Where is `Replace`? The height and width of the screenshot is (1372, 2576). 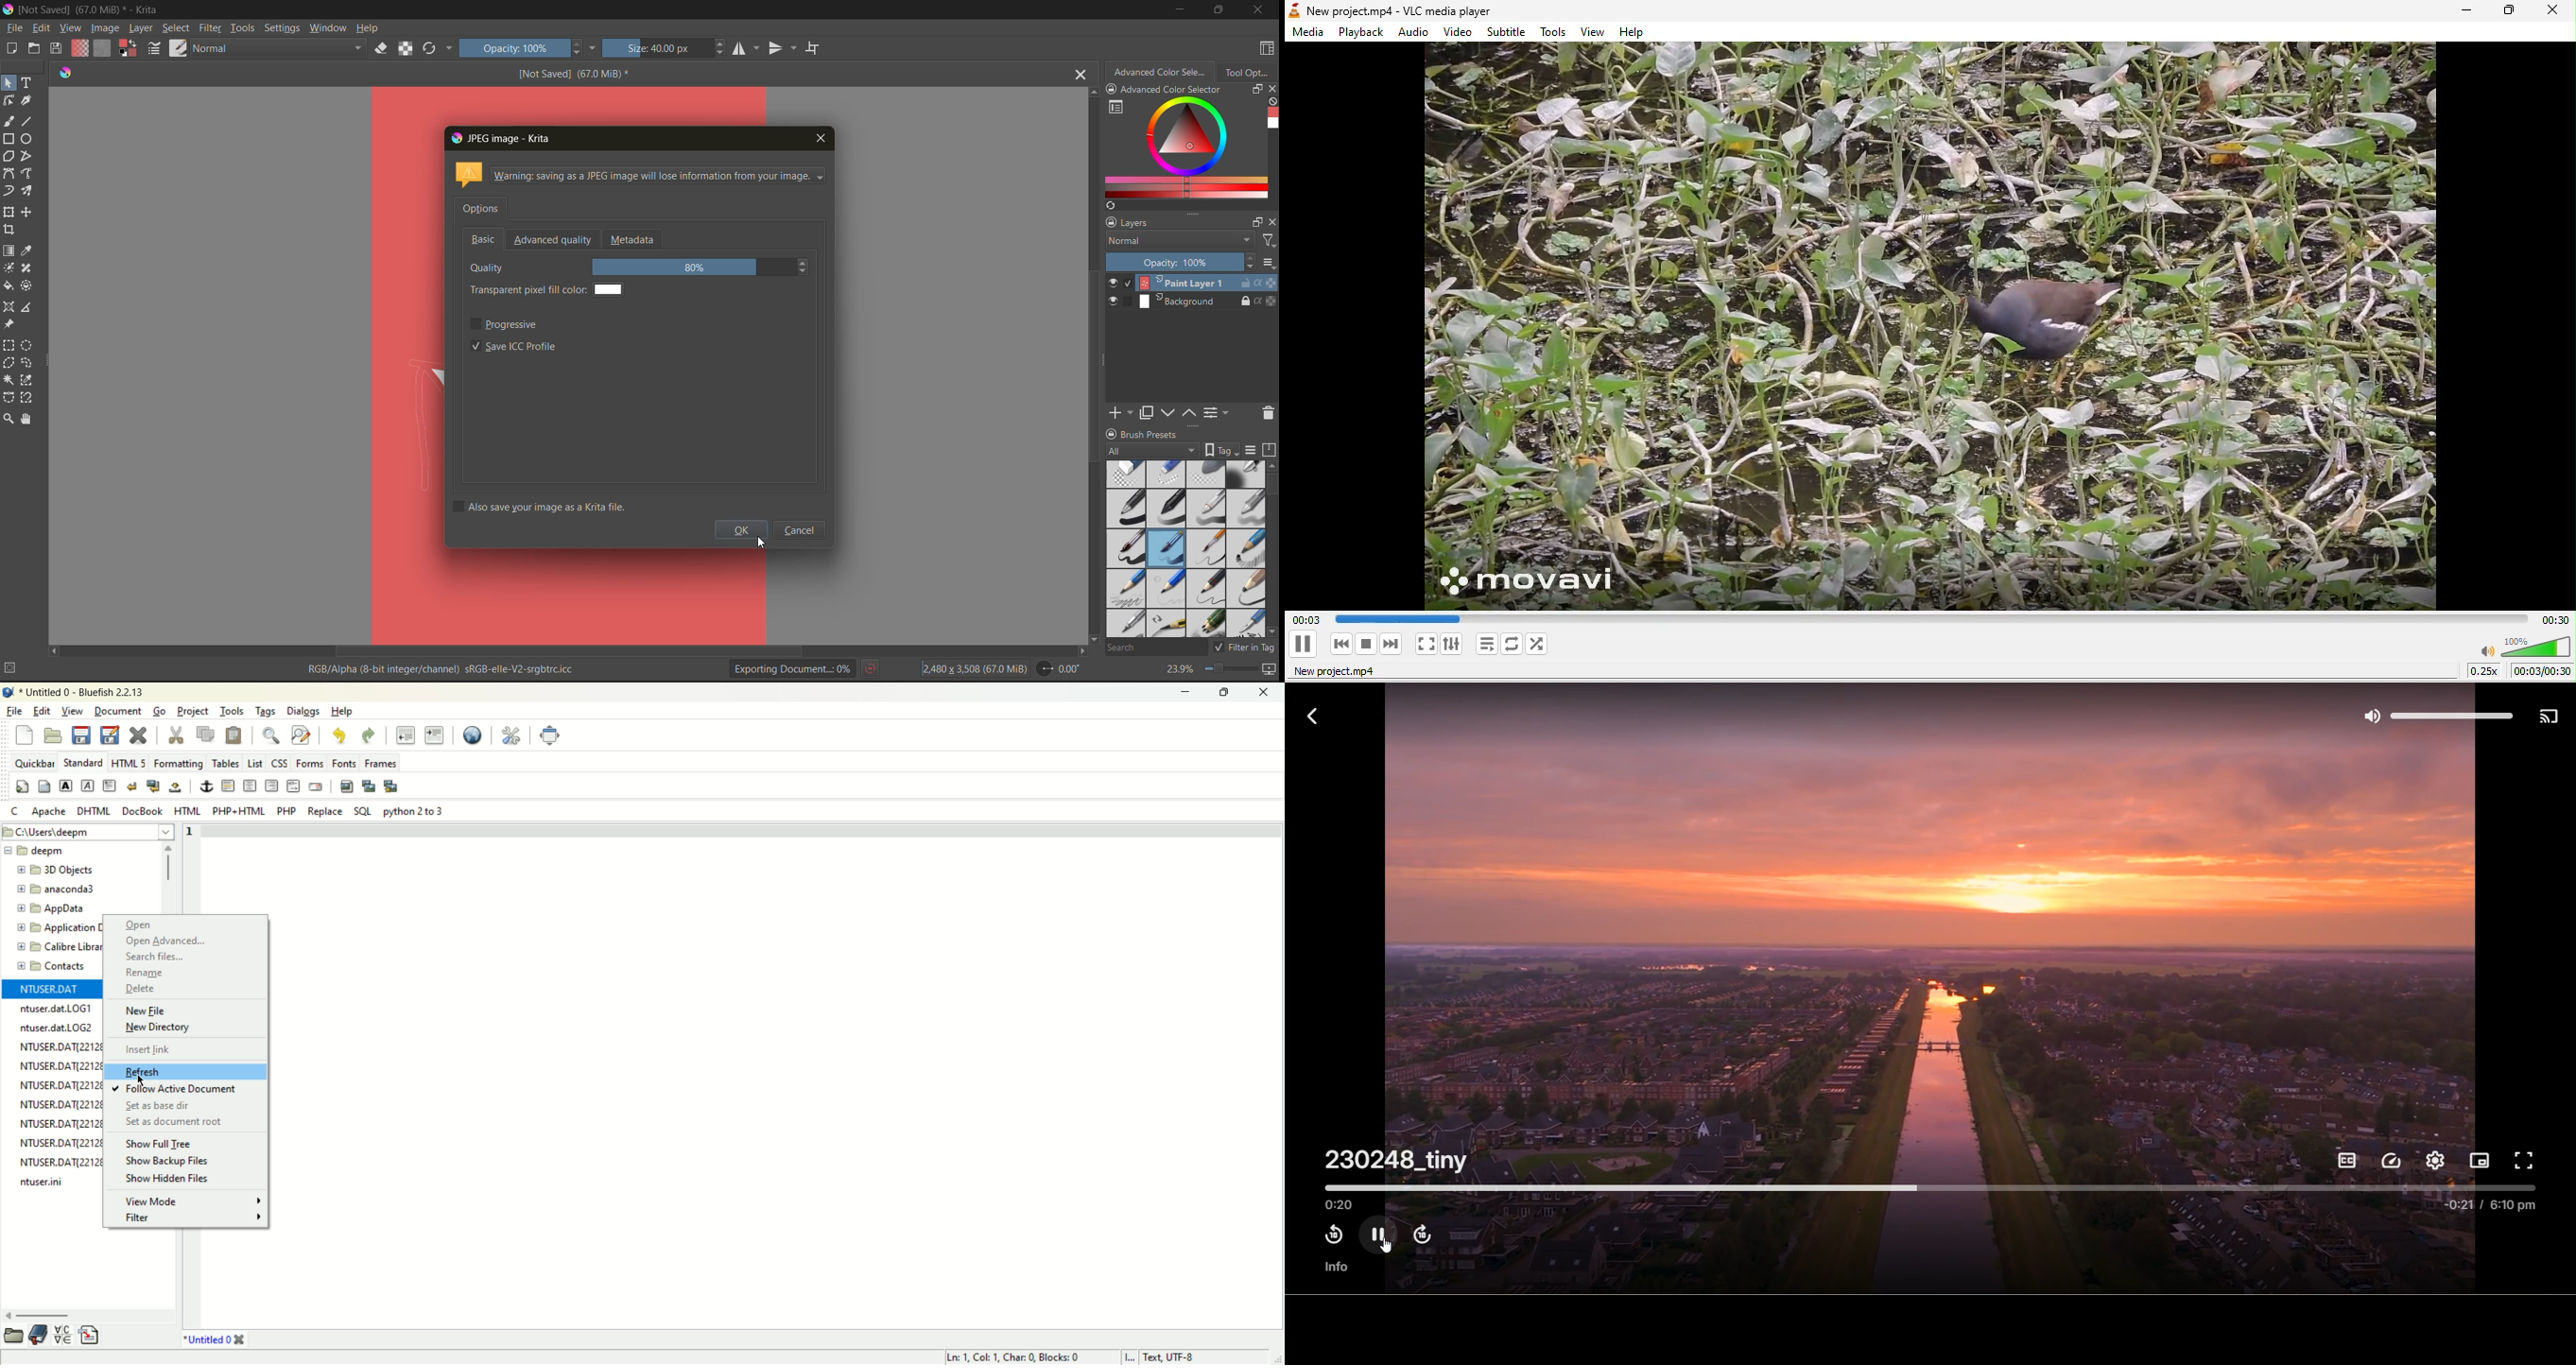 Replace is located at coordinates (327, 812).